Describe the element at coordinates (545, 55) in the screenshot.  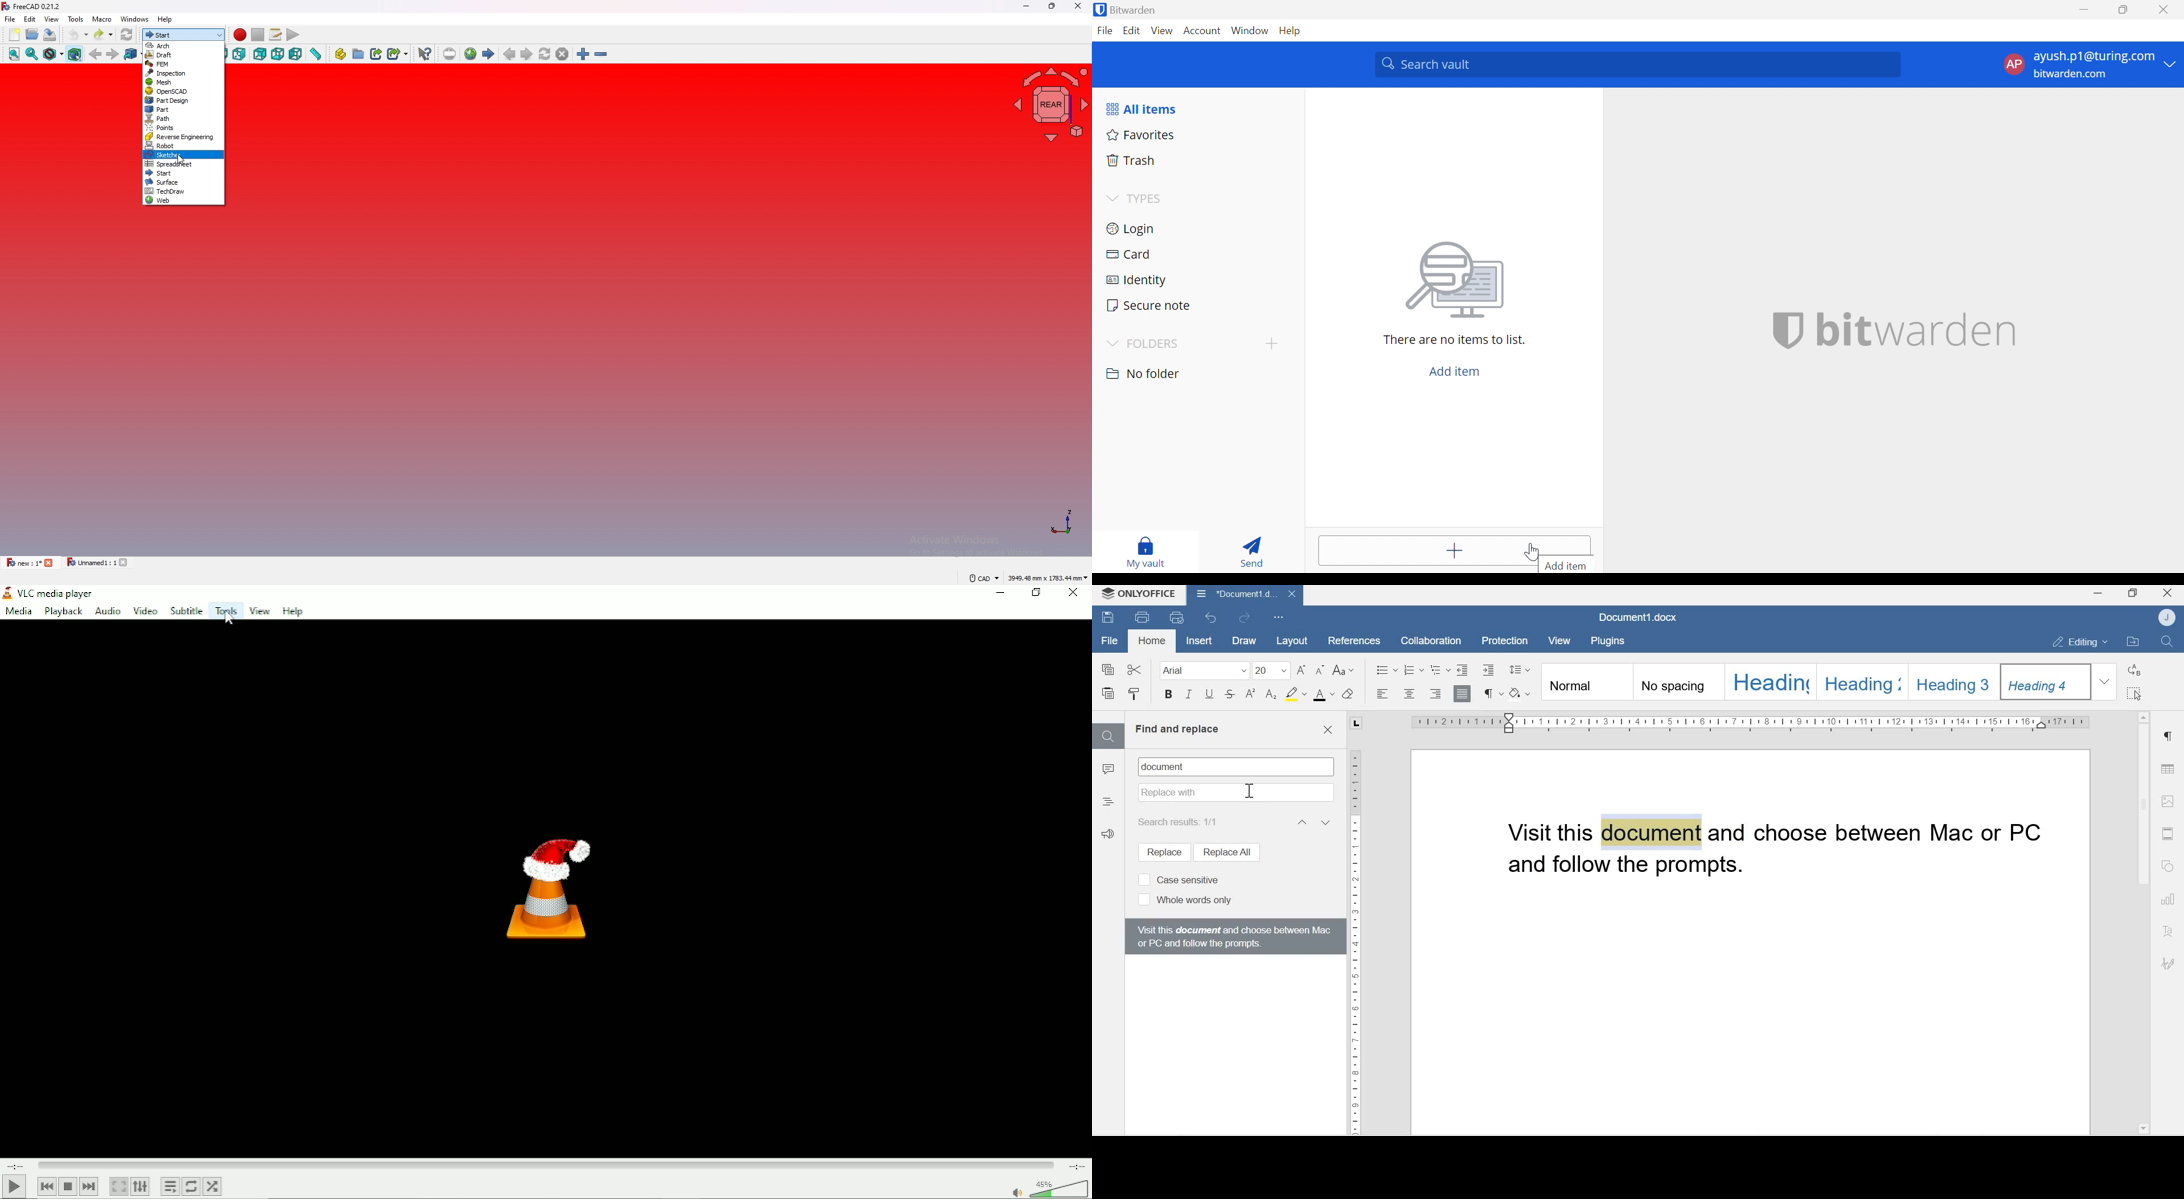
I see `refresh web page` at that location.